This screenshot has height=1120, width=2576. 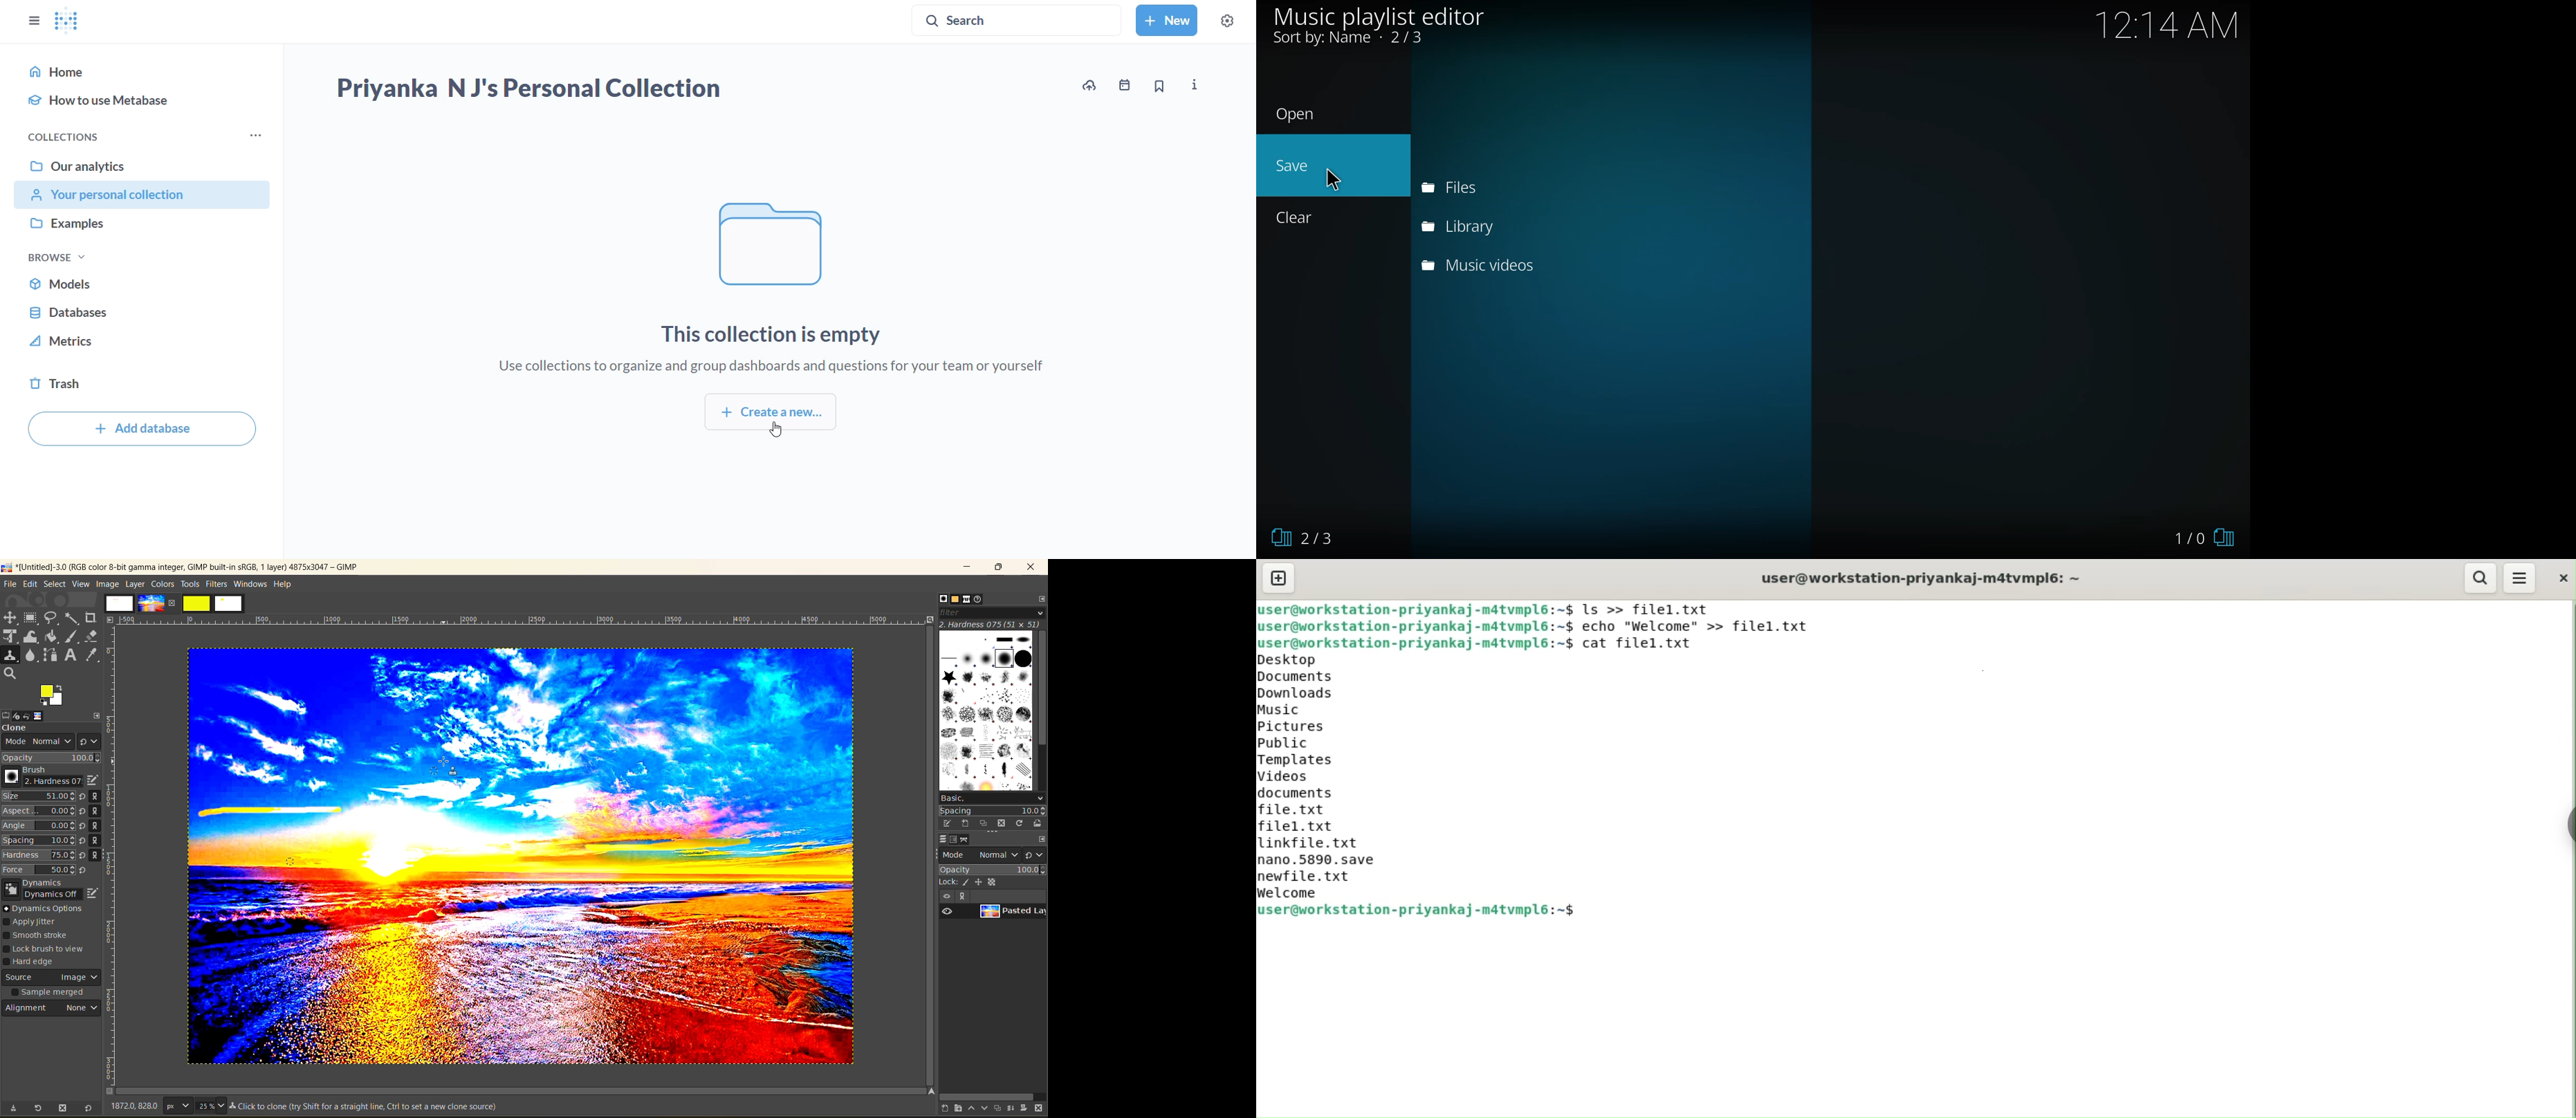 I want to click on app name and file name, so click(x=181, y=567).